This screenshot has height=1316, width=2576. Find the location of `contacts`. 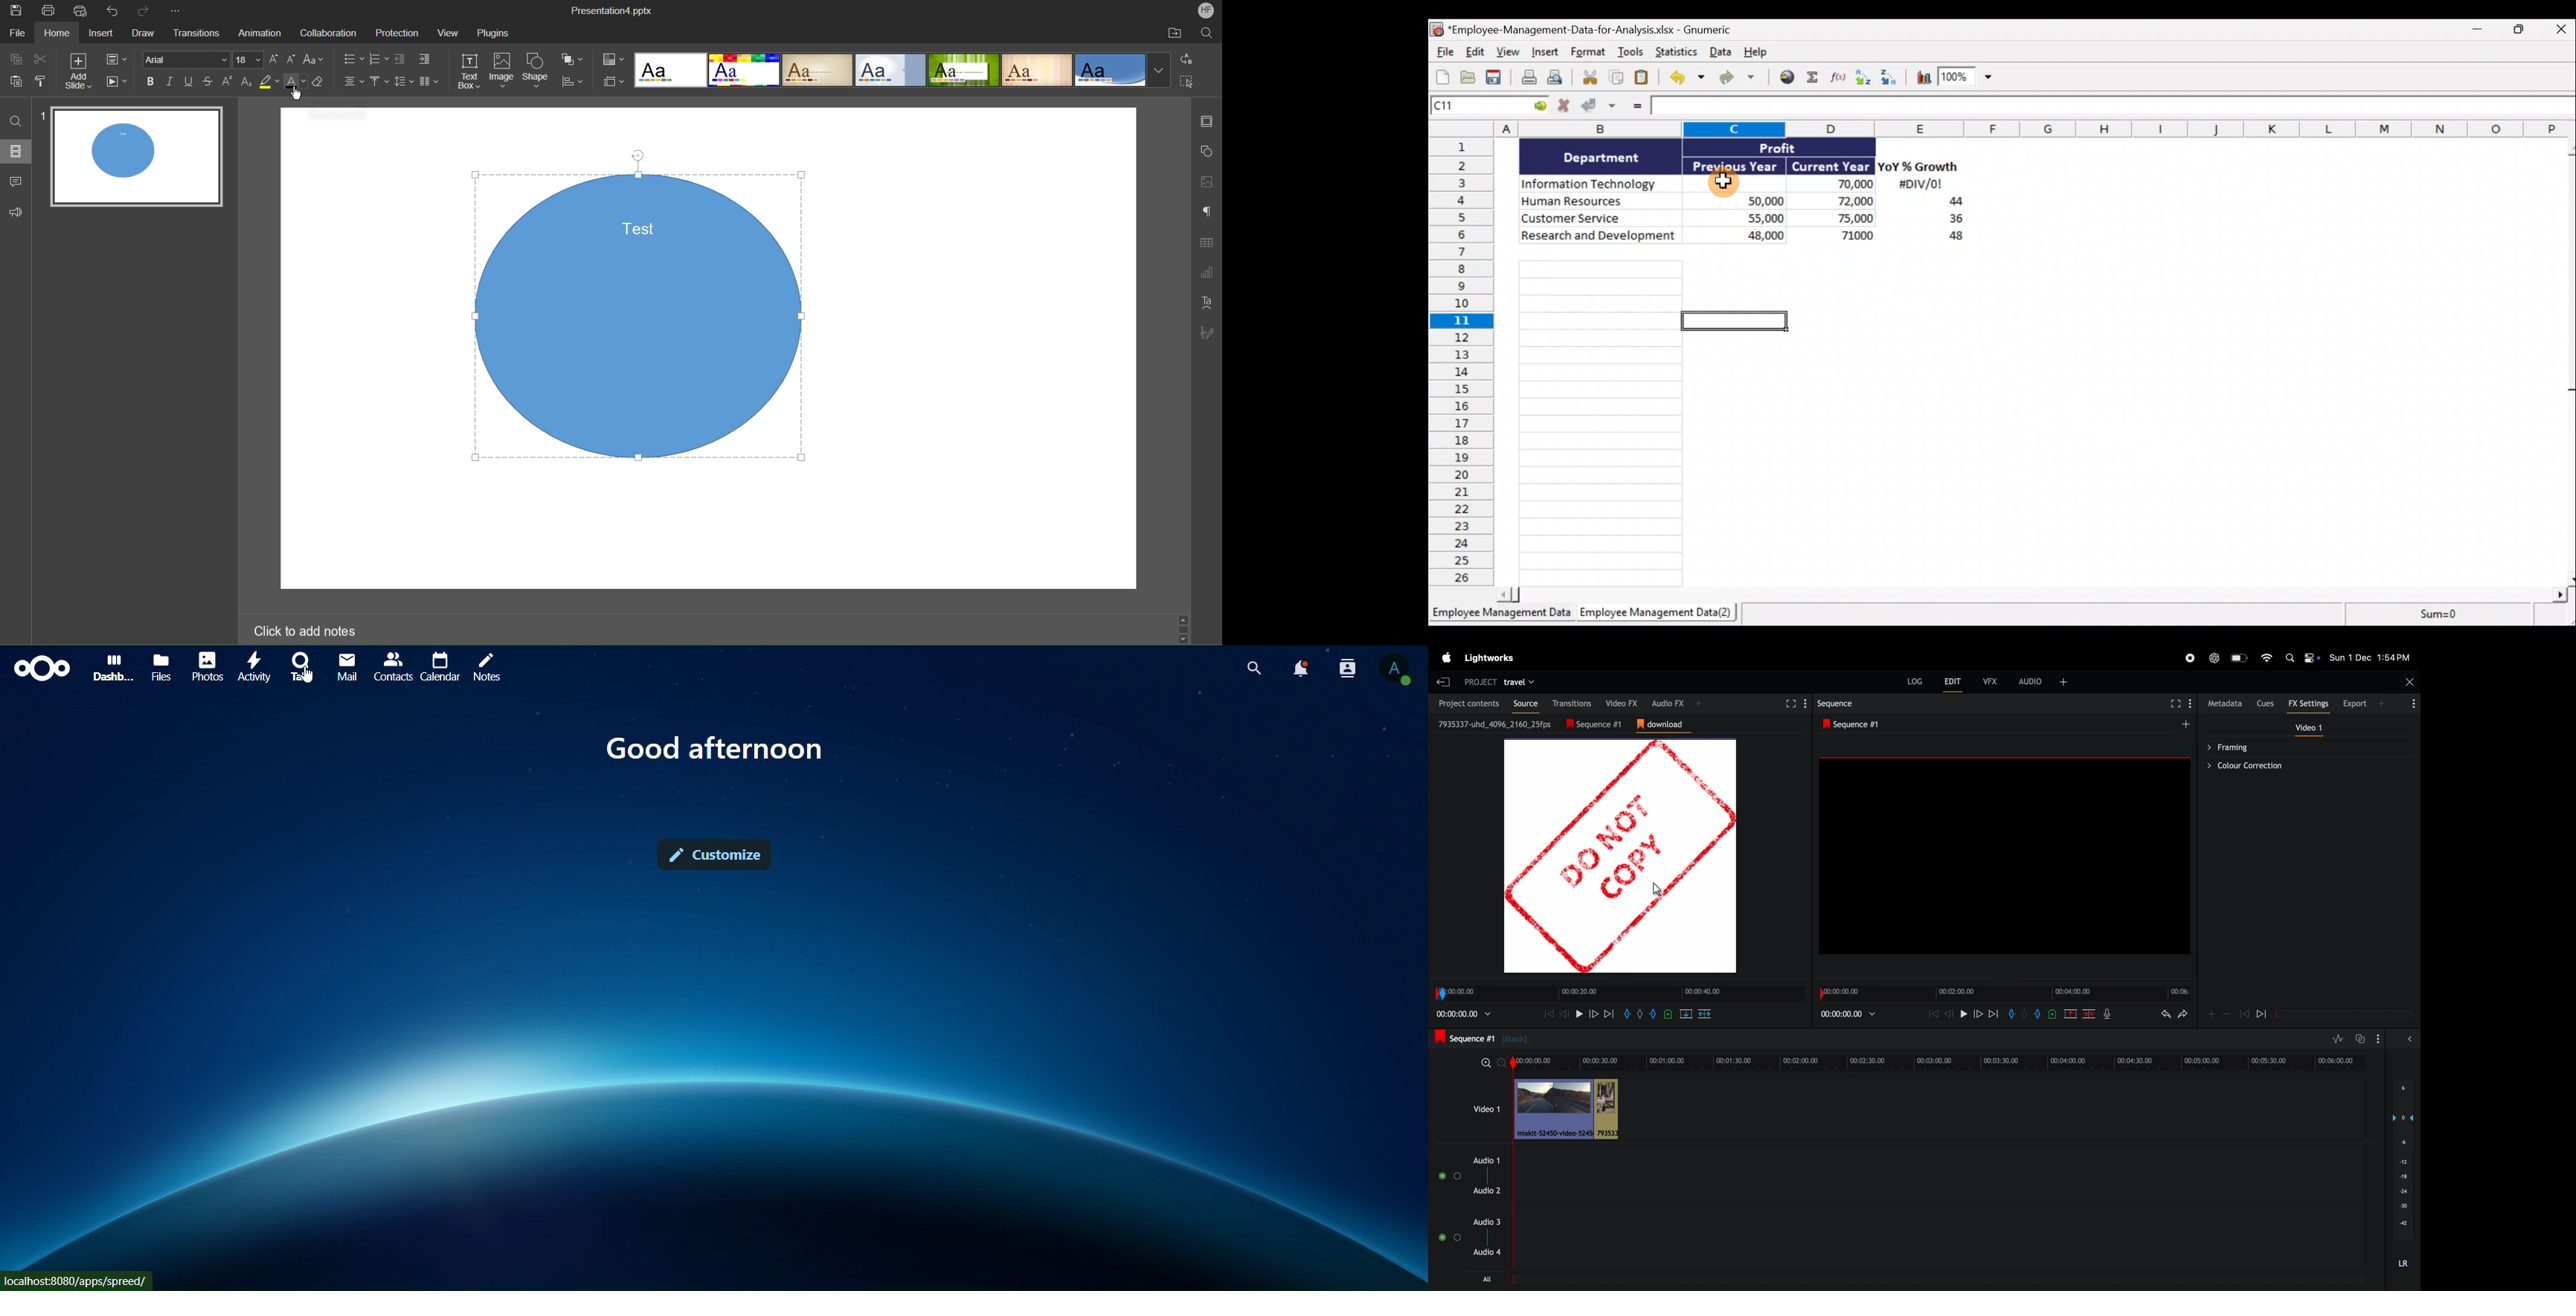

contacts is located at coordinates (391, 667).